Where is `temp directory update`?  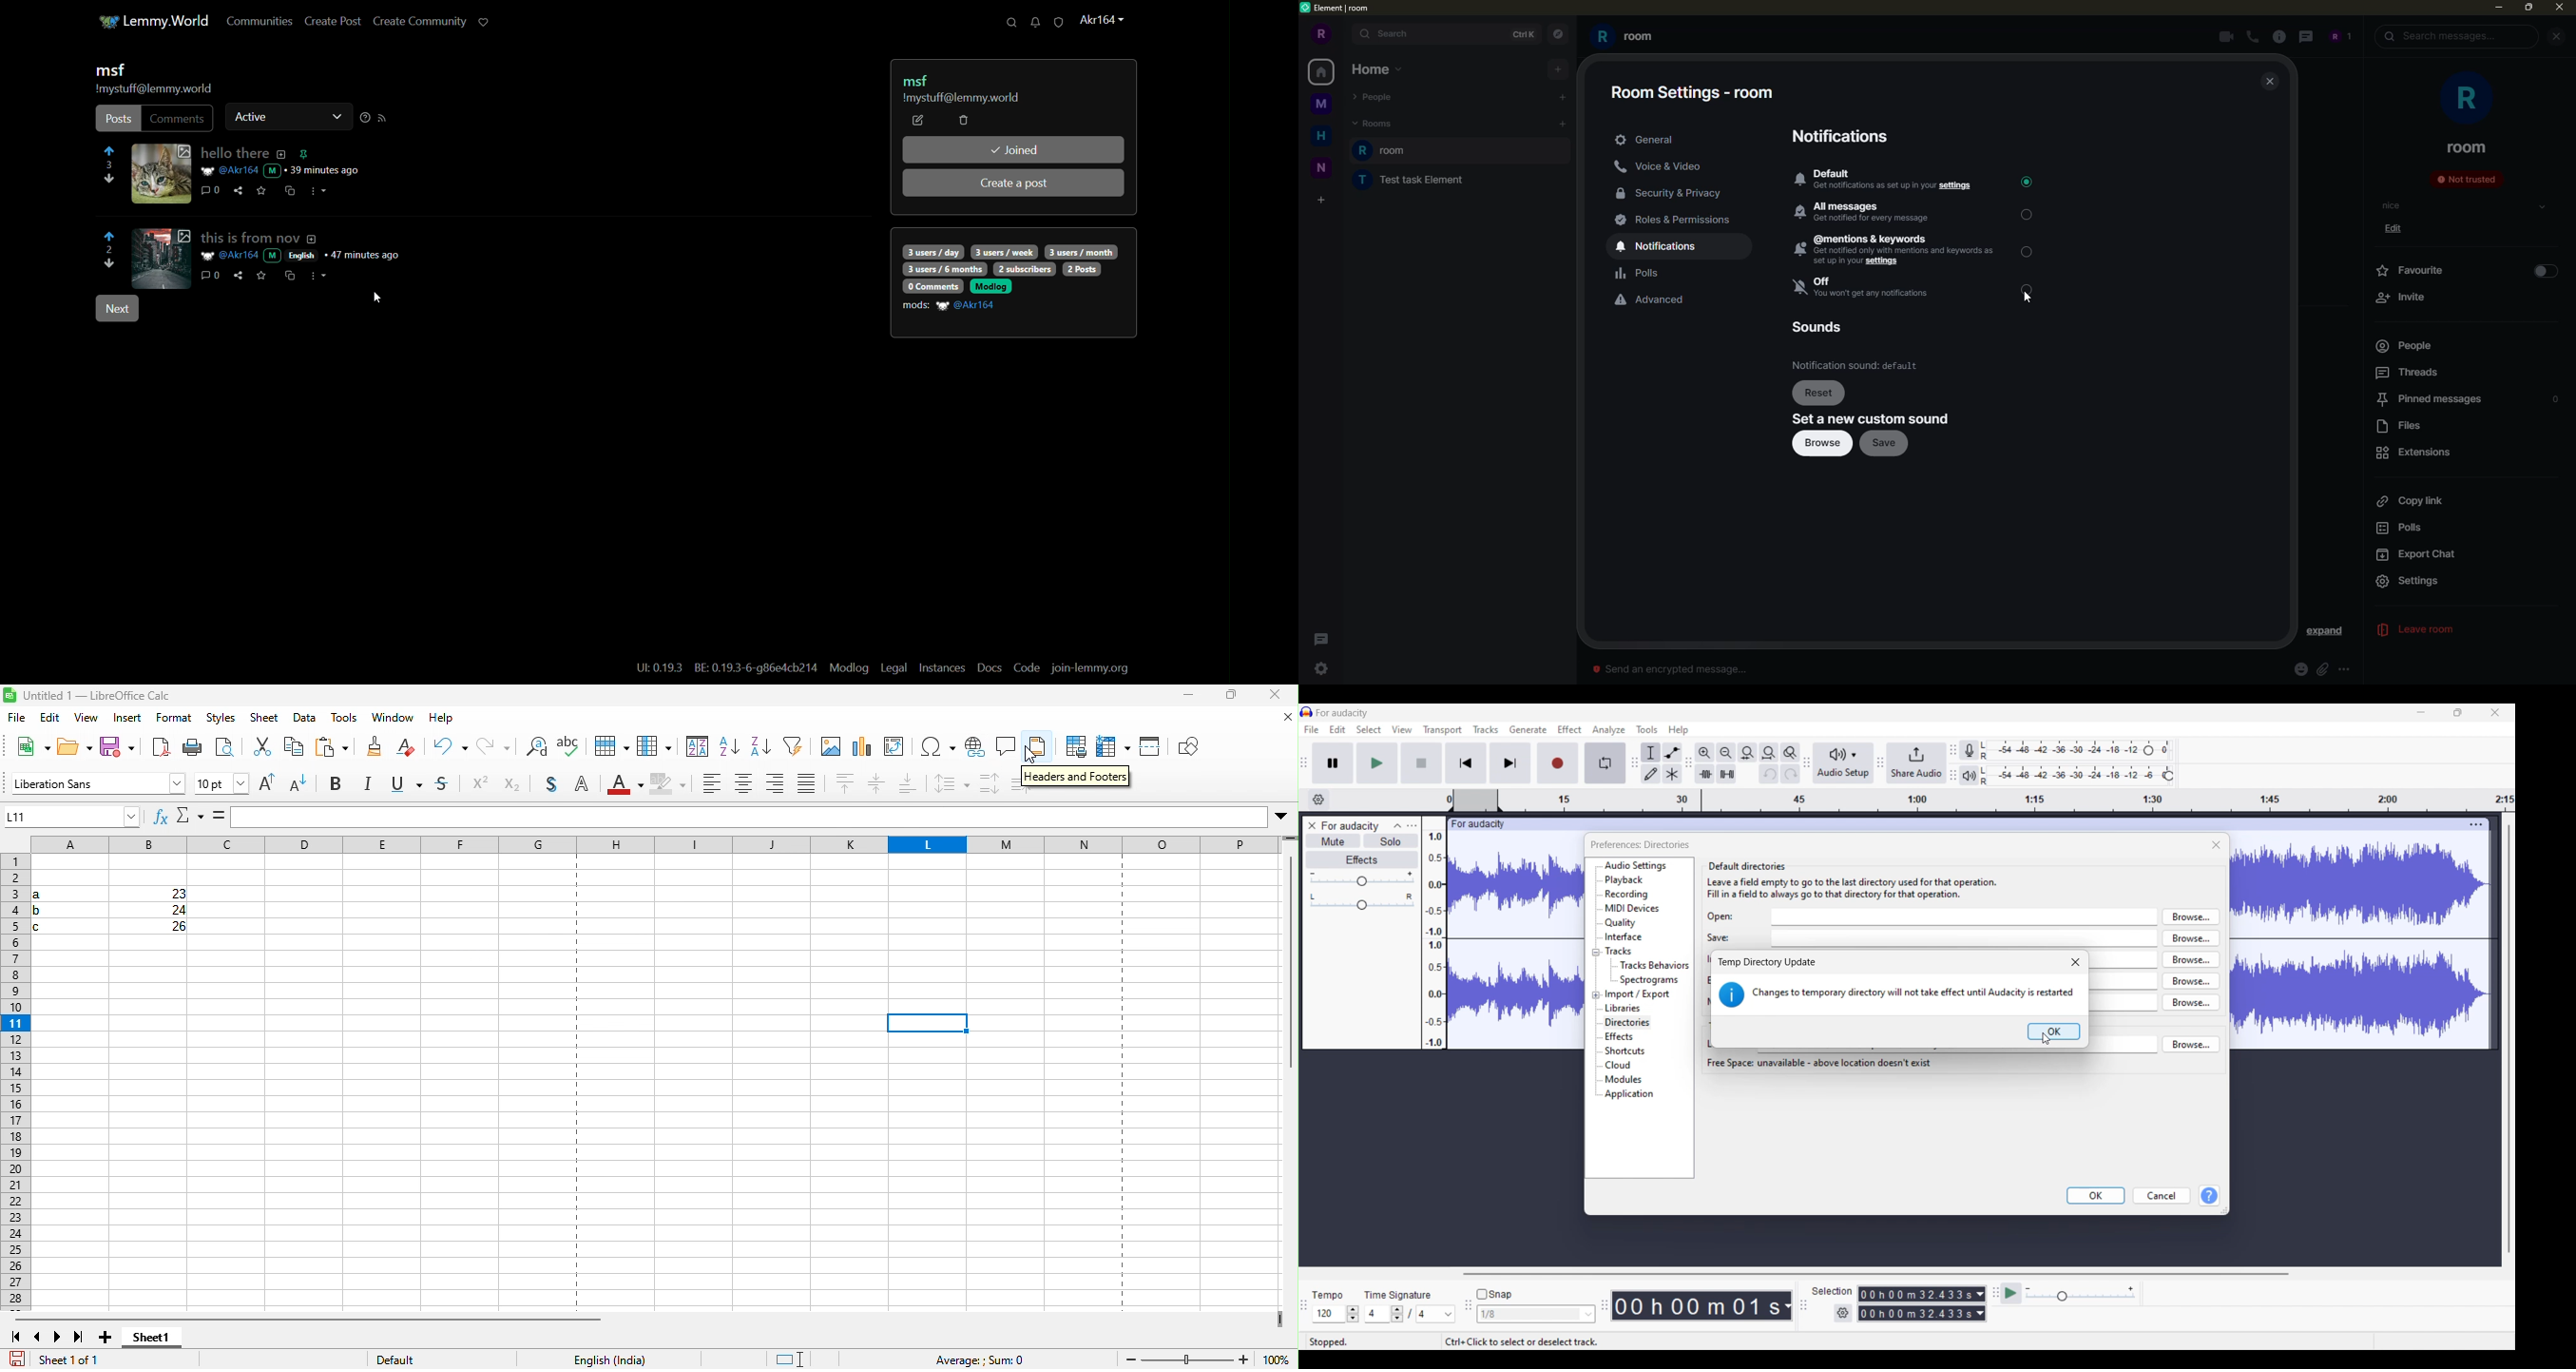
temp directory update is located at coordinates (1767, 963).